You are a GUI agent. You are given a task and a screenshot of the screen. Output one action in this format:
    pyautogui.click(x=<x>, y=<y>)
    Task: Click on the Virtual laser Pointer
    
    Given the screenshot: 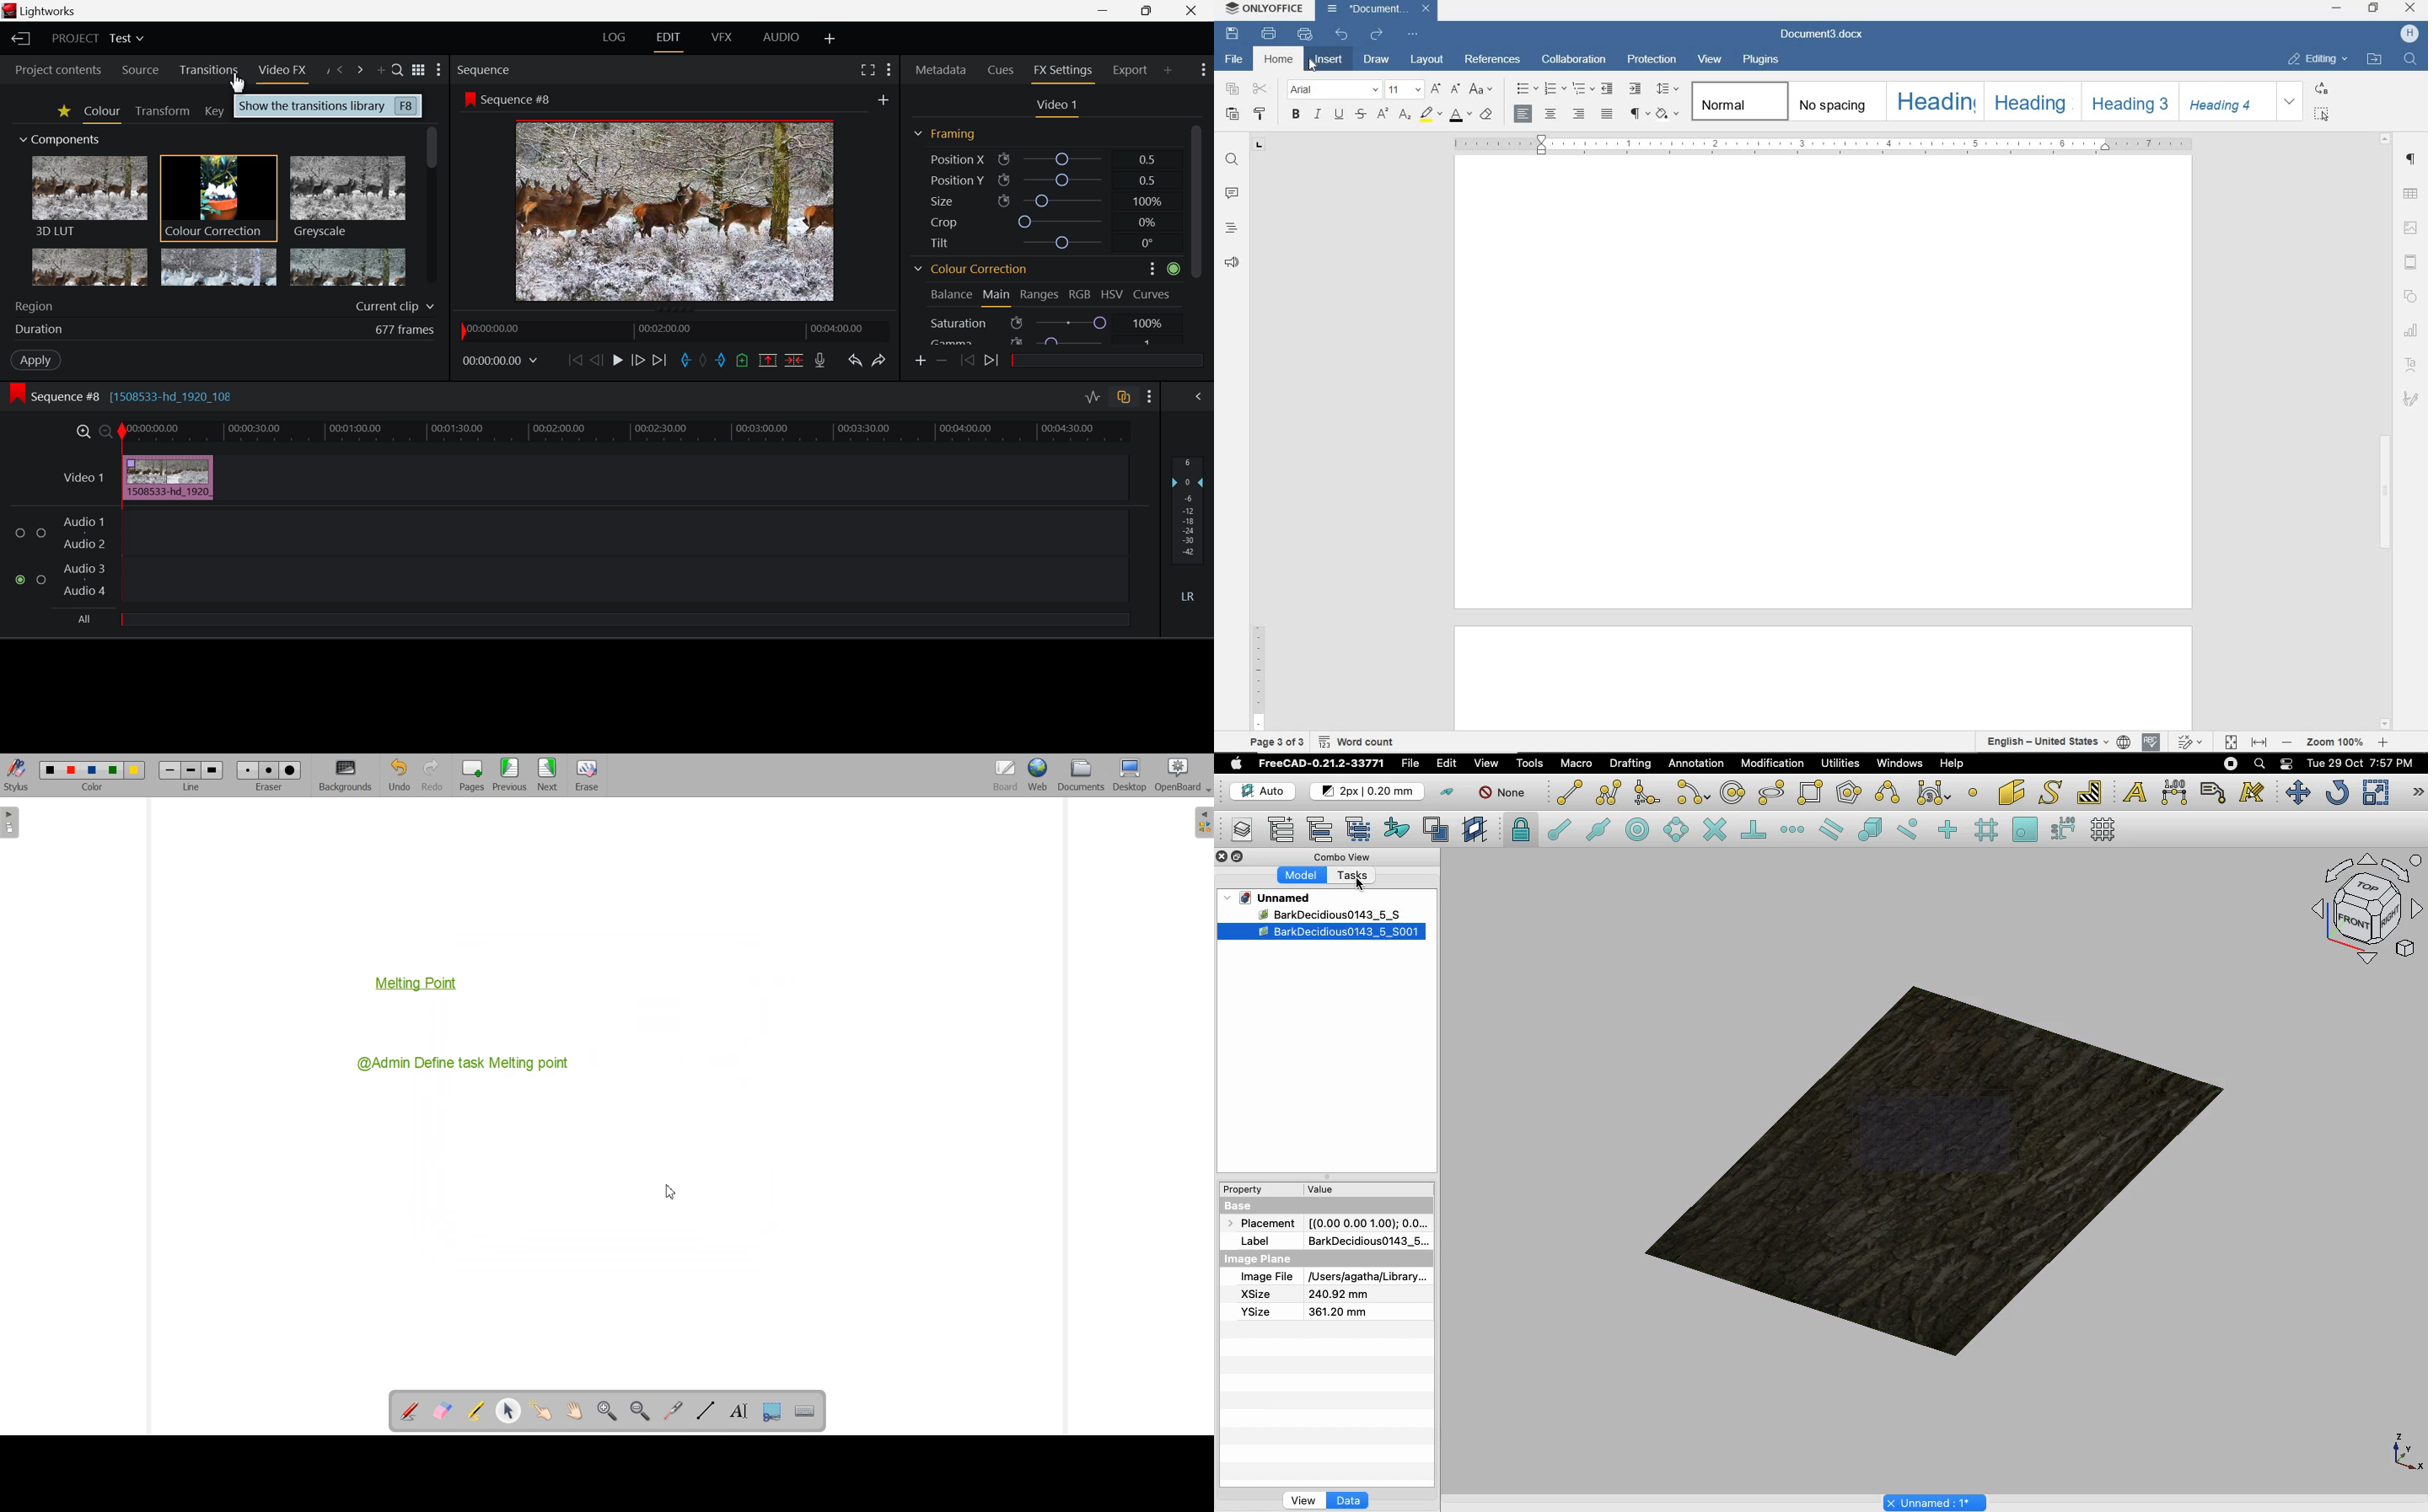 What is the action you would take?
    pyautogui.click(x=673, y=1410)
    